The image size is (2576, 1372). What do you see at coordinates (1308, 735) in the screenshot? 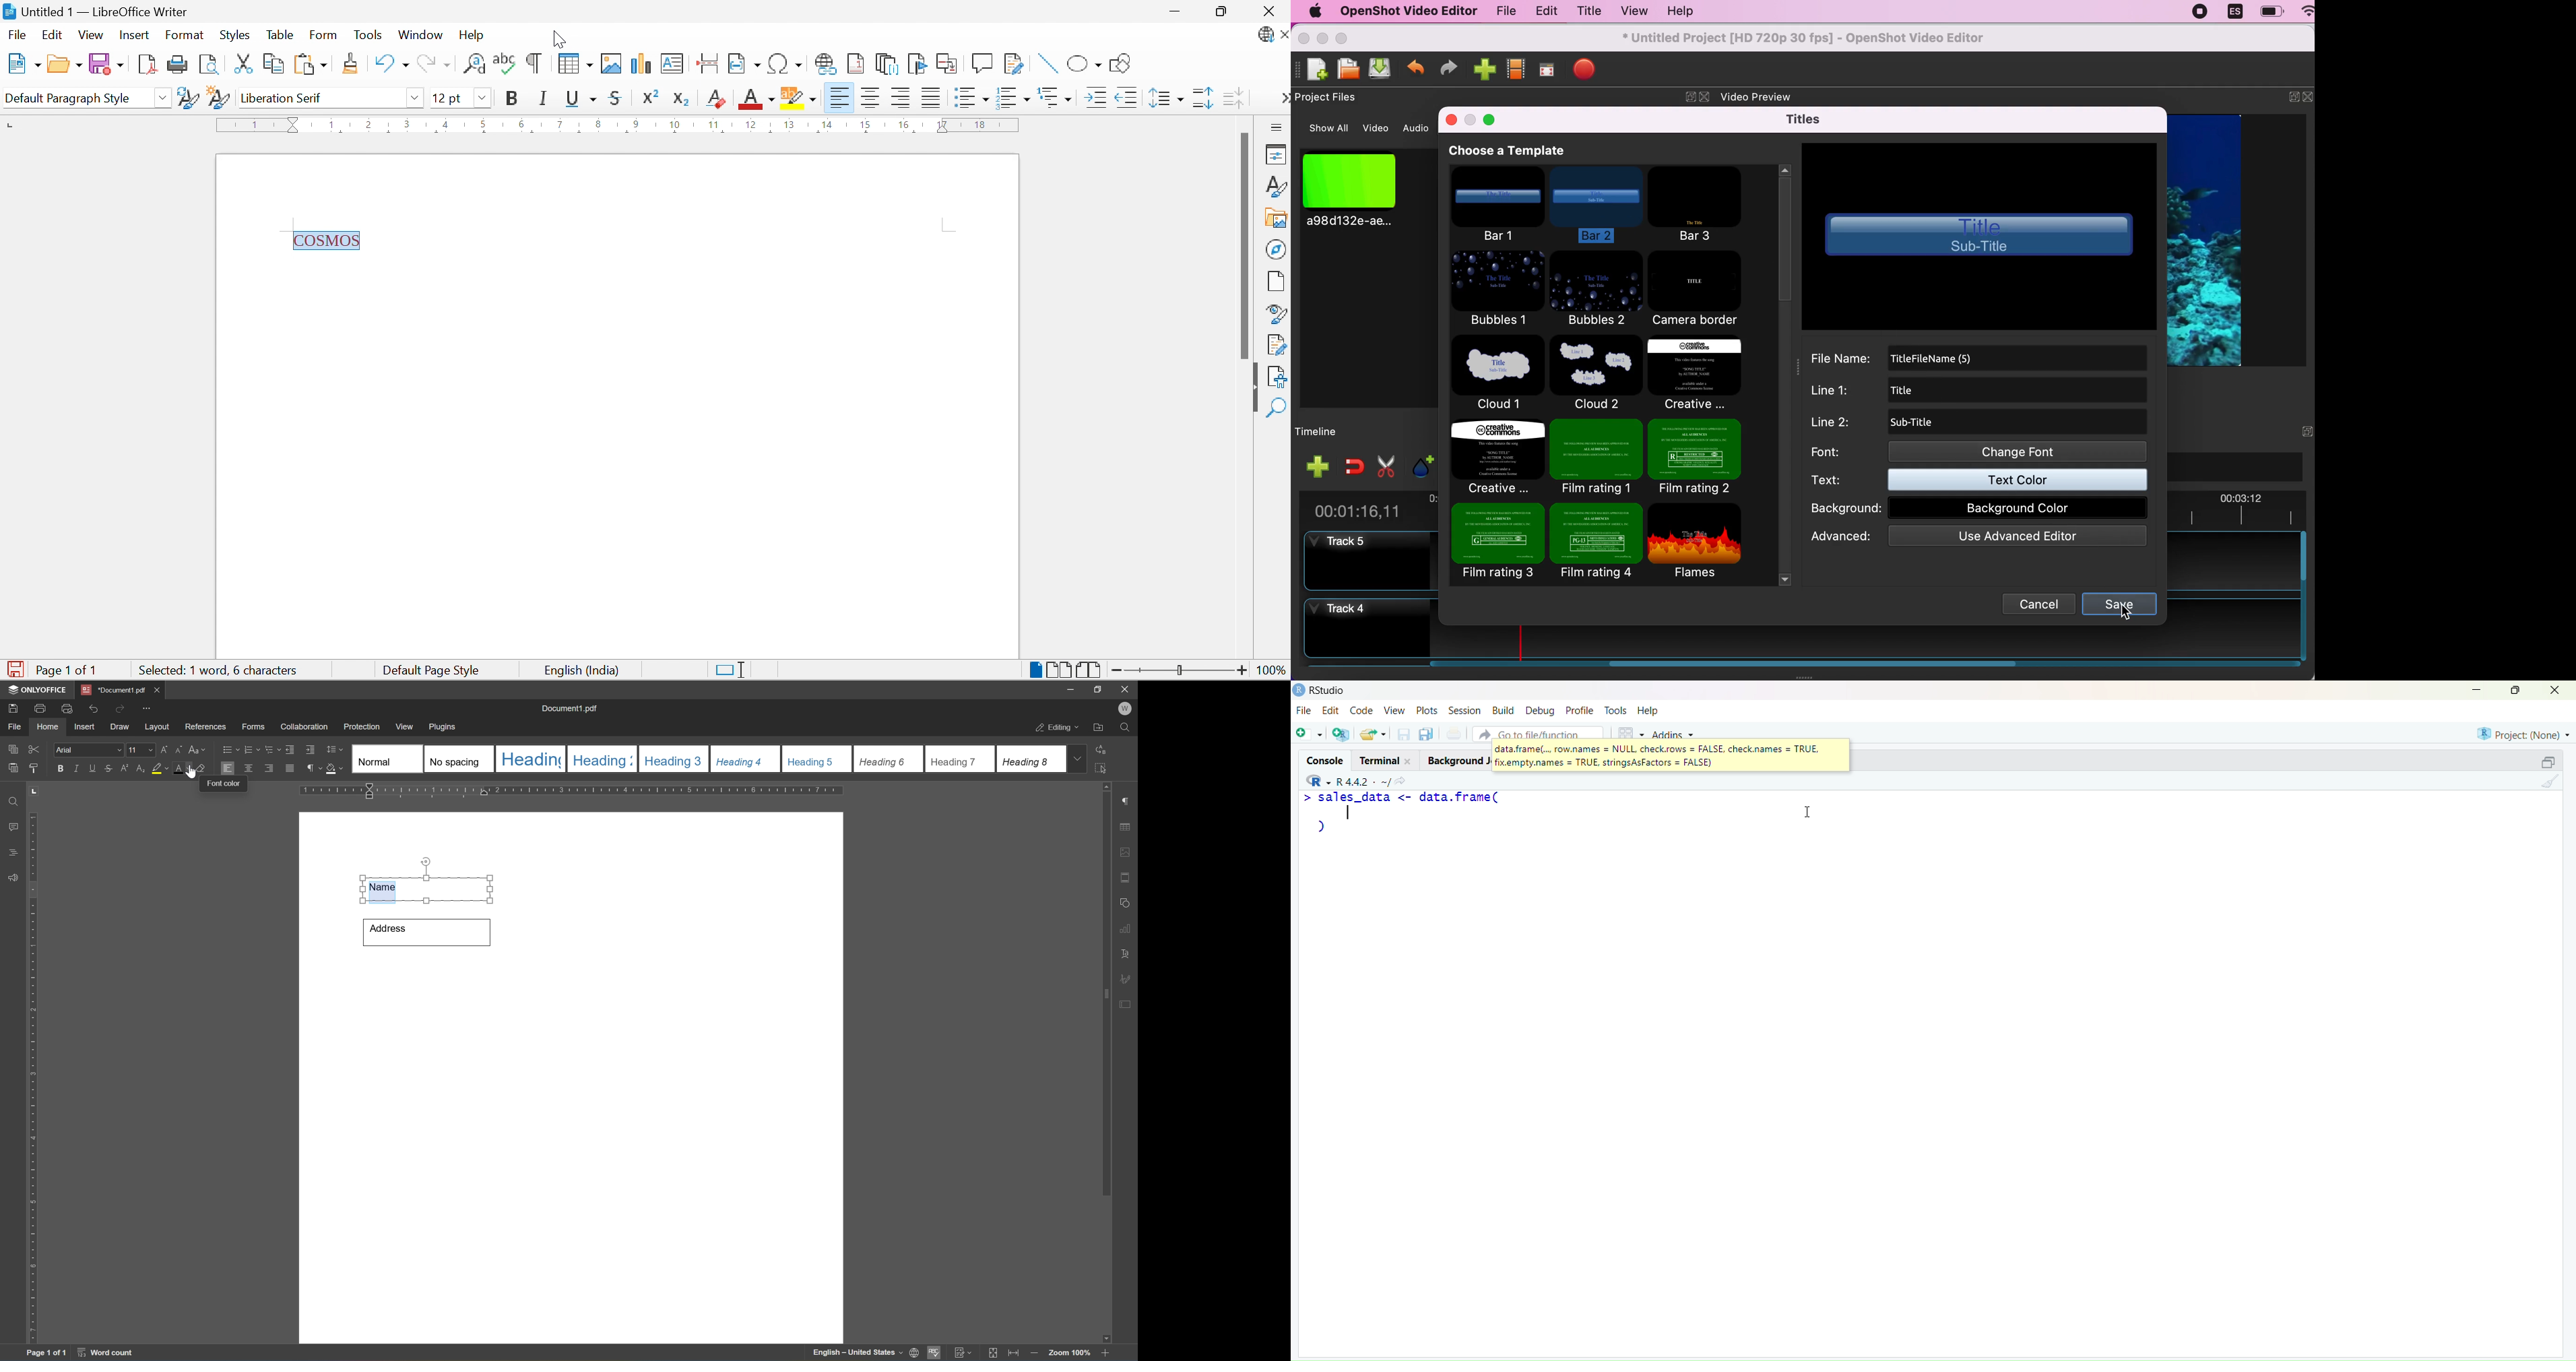
I see `add script` at bounding box center [1308, 735].